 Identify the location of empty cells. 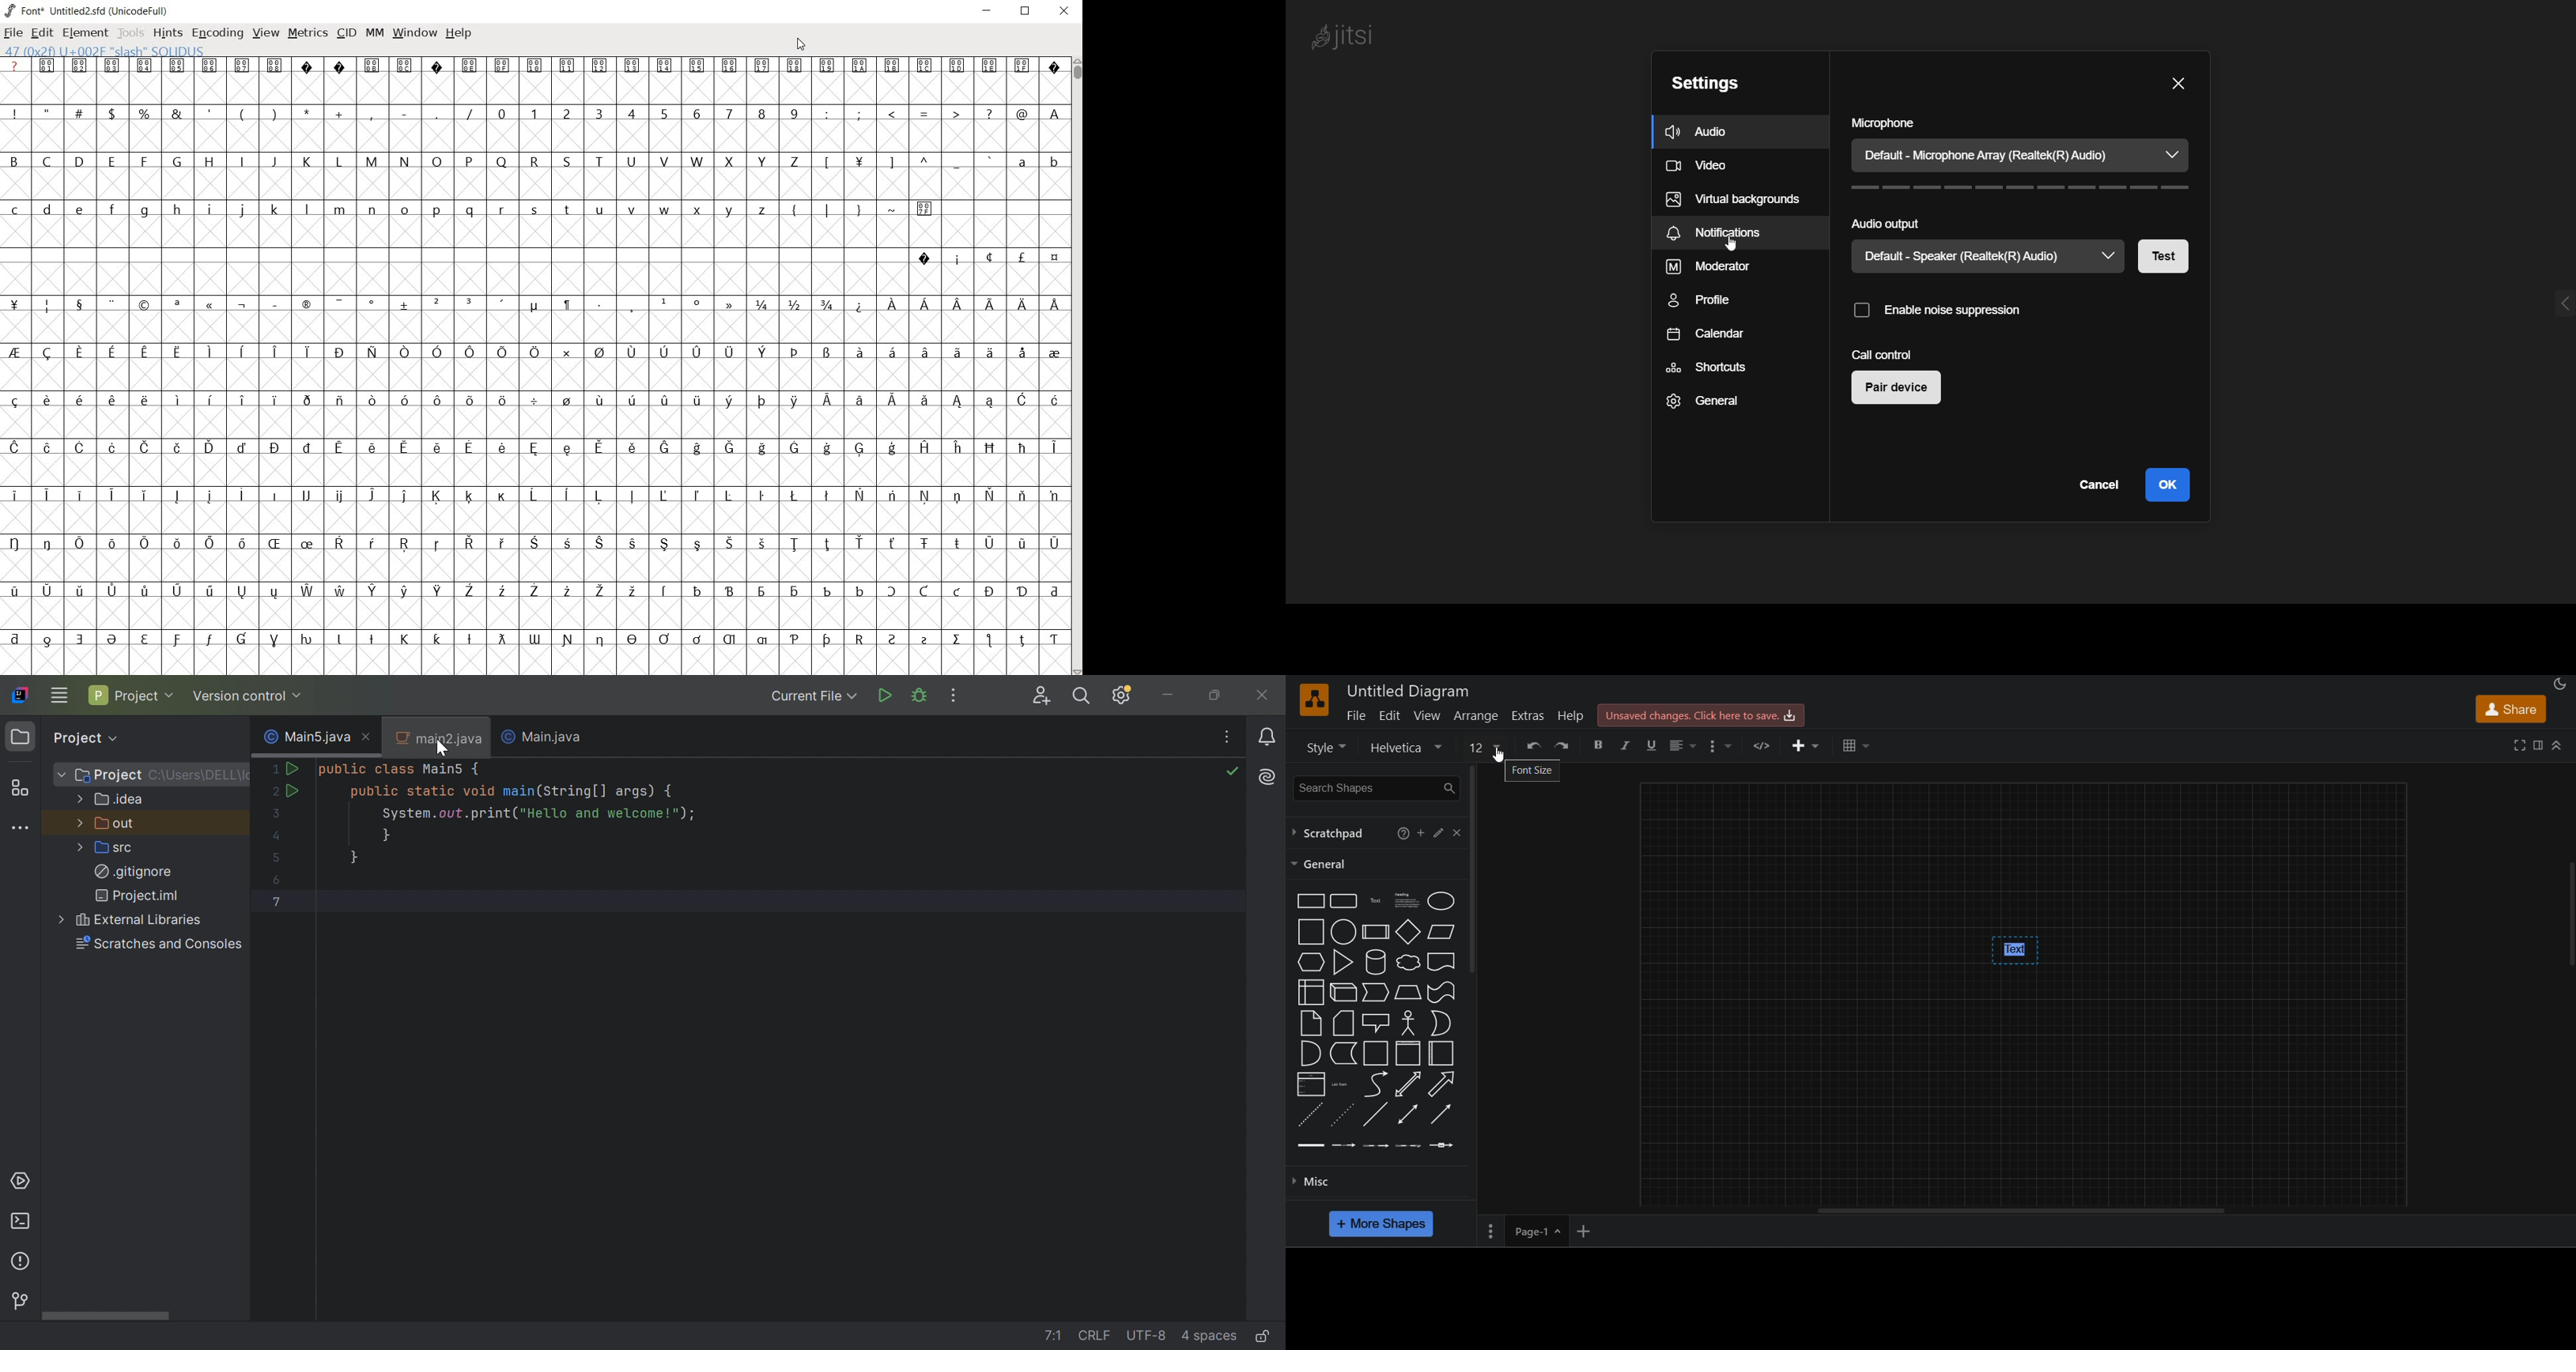
(537, 422).